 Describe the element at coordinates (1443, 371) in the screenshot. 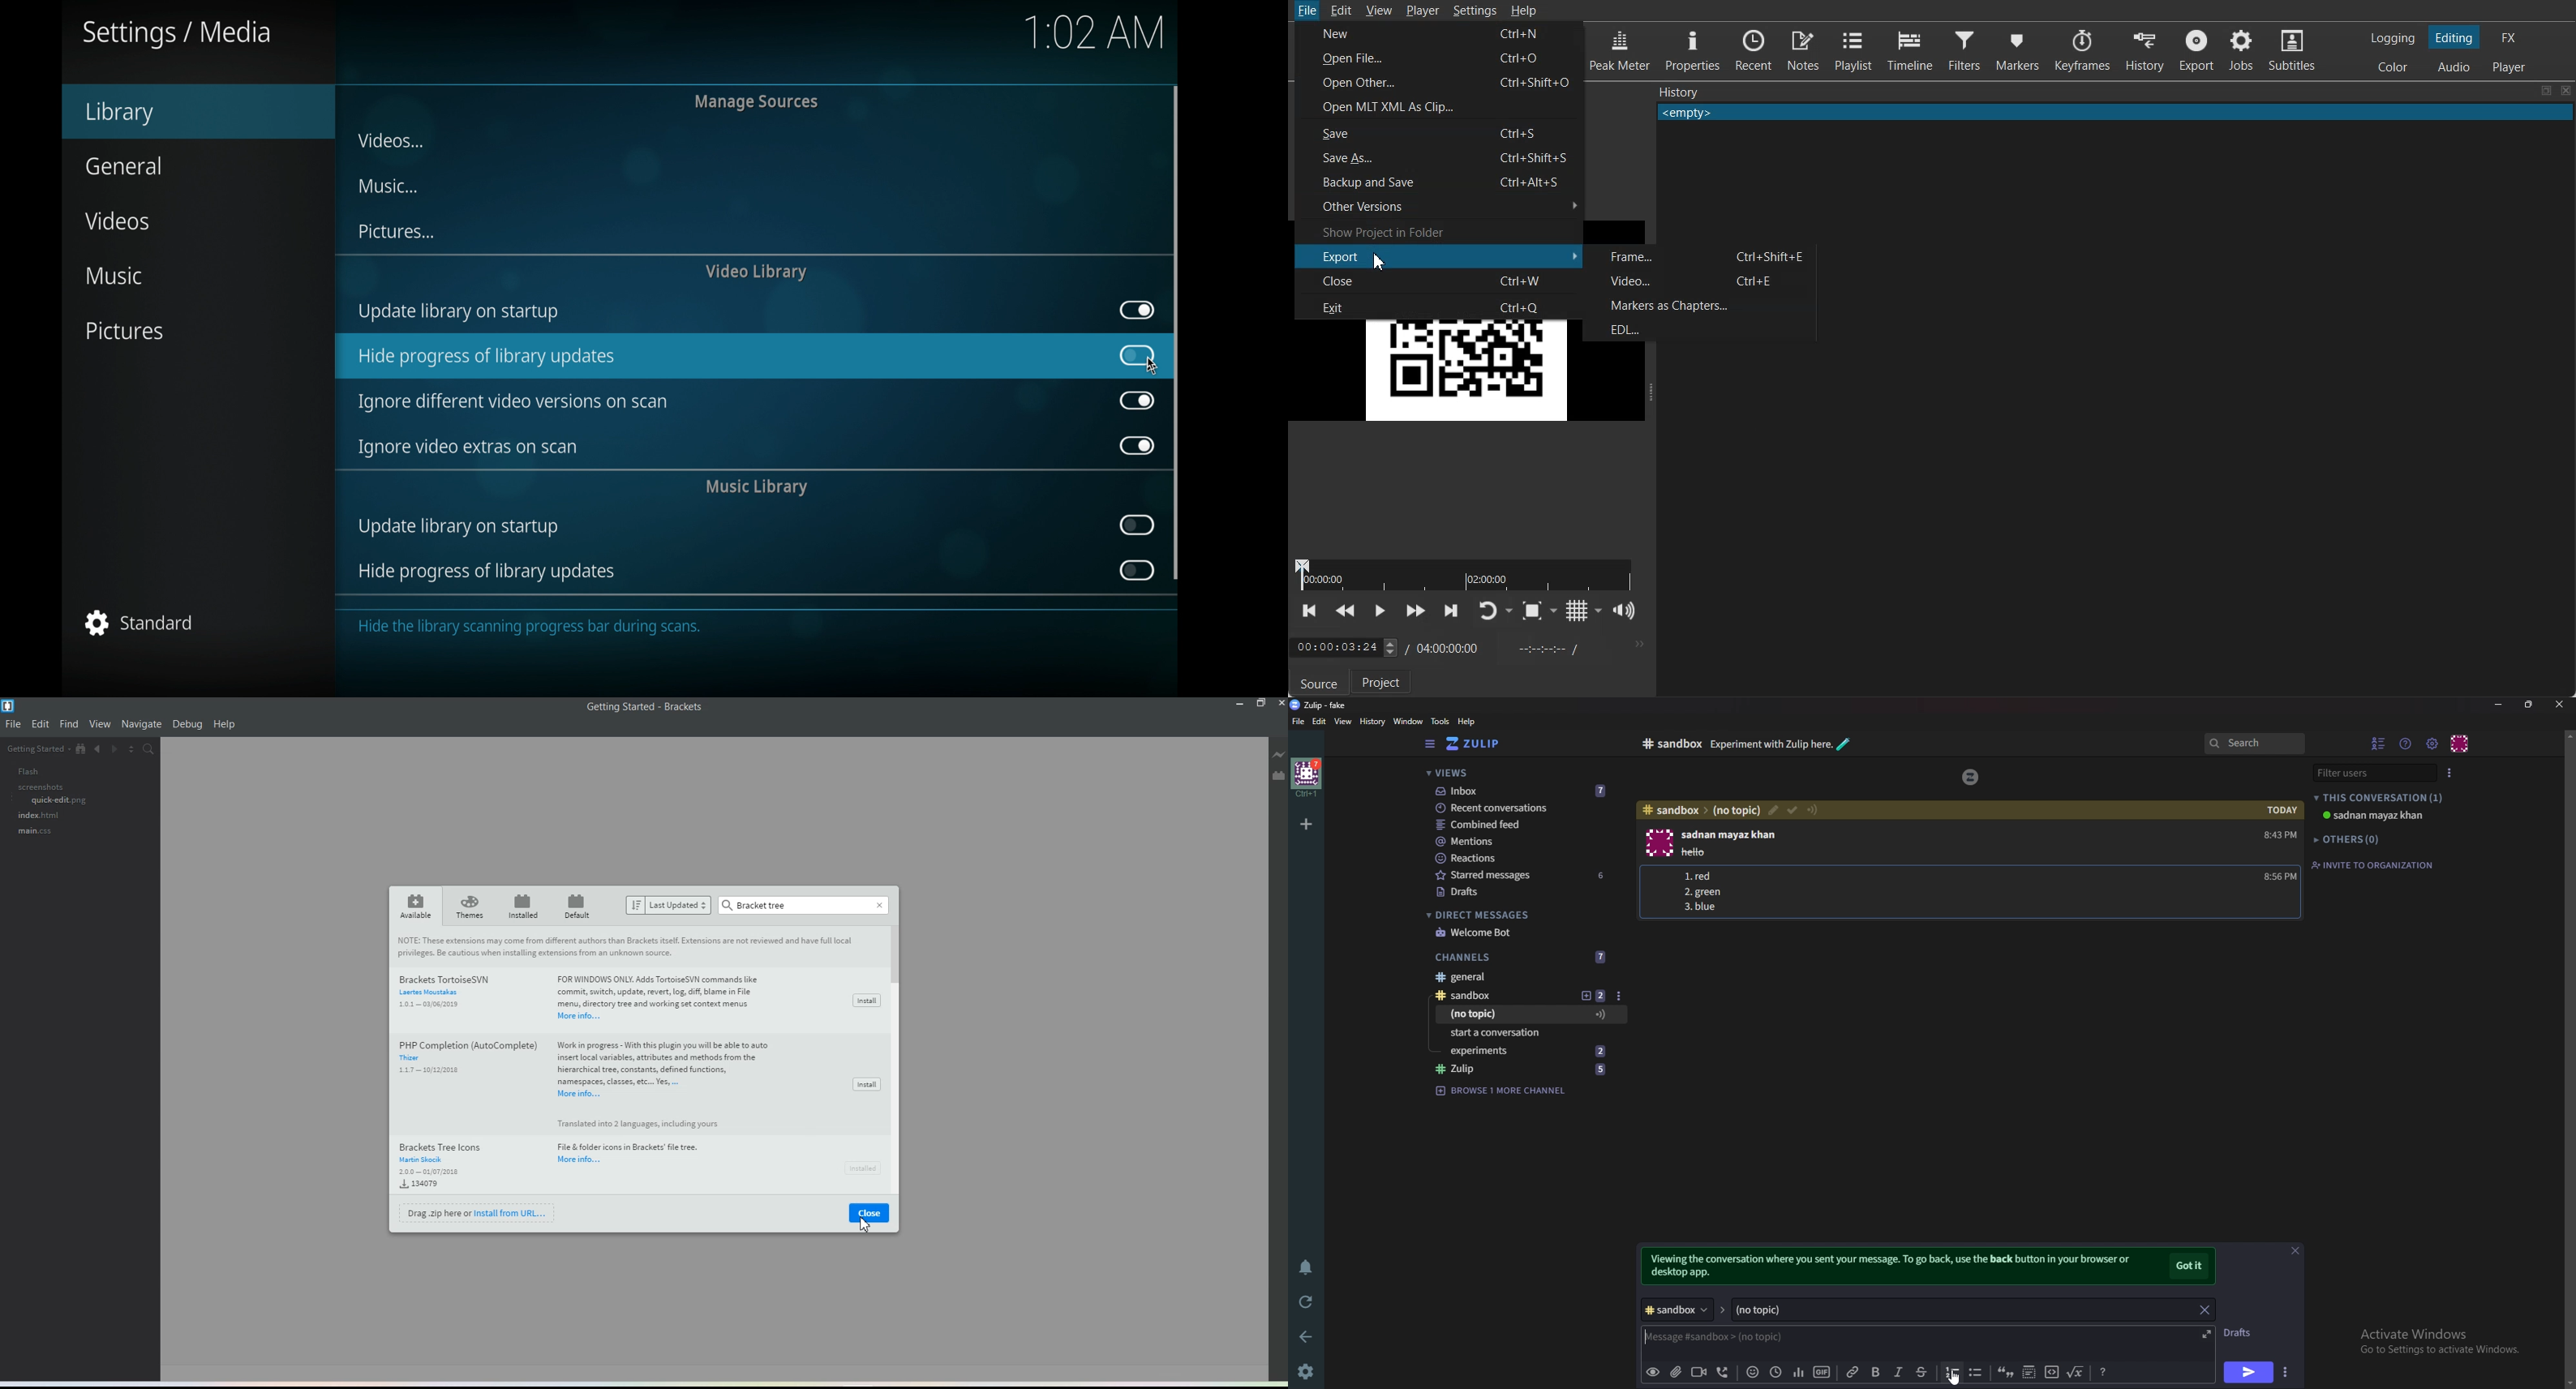

I see `QR Code Image selected` at that location.